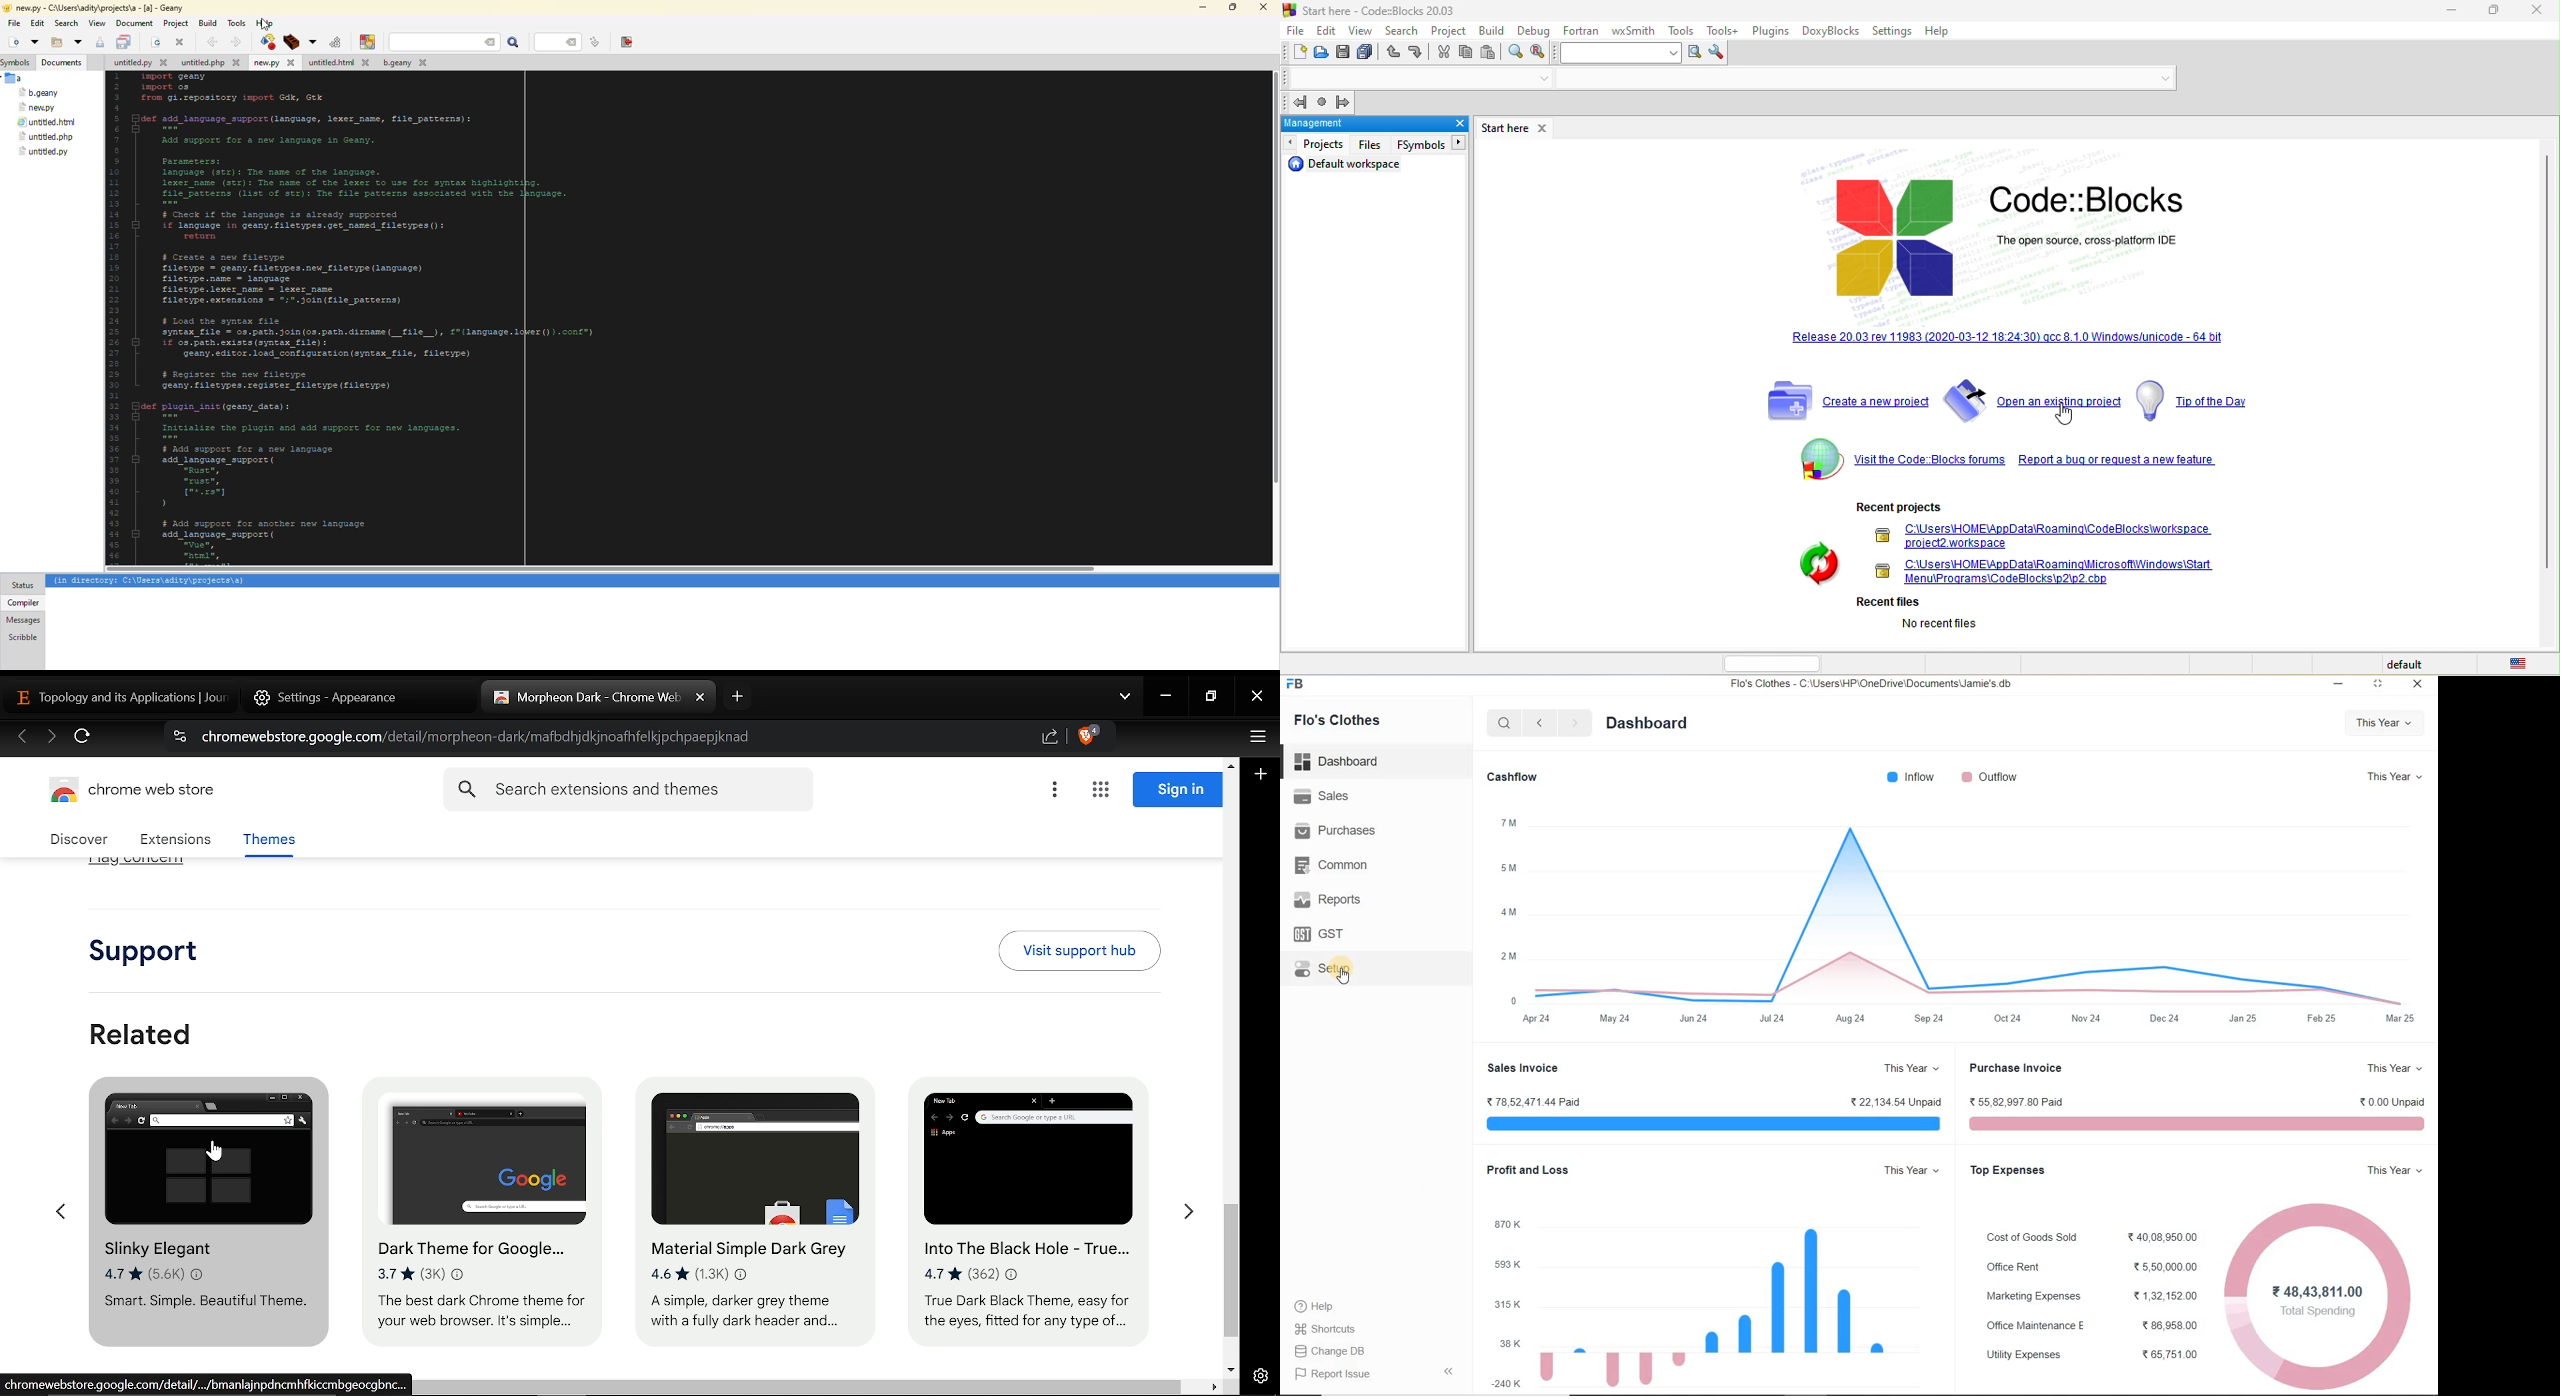 The height and width of the screenshot is (1400, 2576). I want to click on new, so click(12, 43).